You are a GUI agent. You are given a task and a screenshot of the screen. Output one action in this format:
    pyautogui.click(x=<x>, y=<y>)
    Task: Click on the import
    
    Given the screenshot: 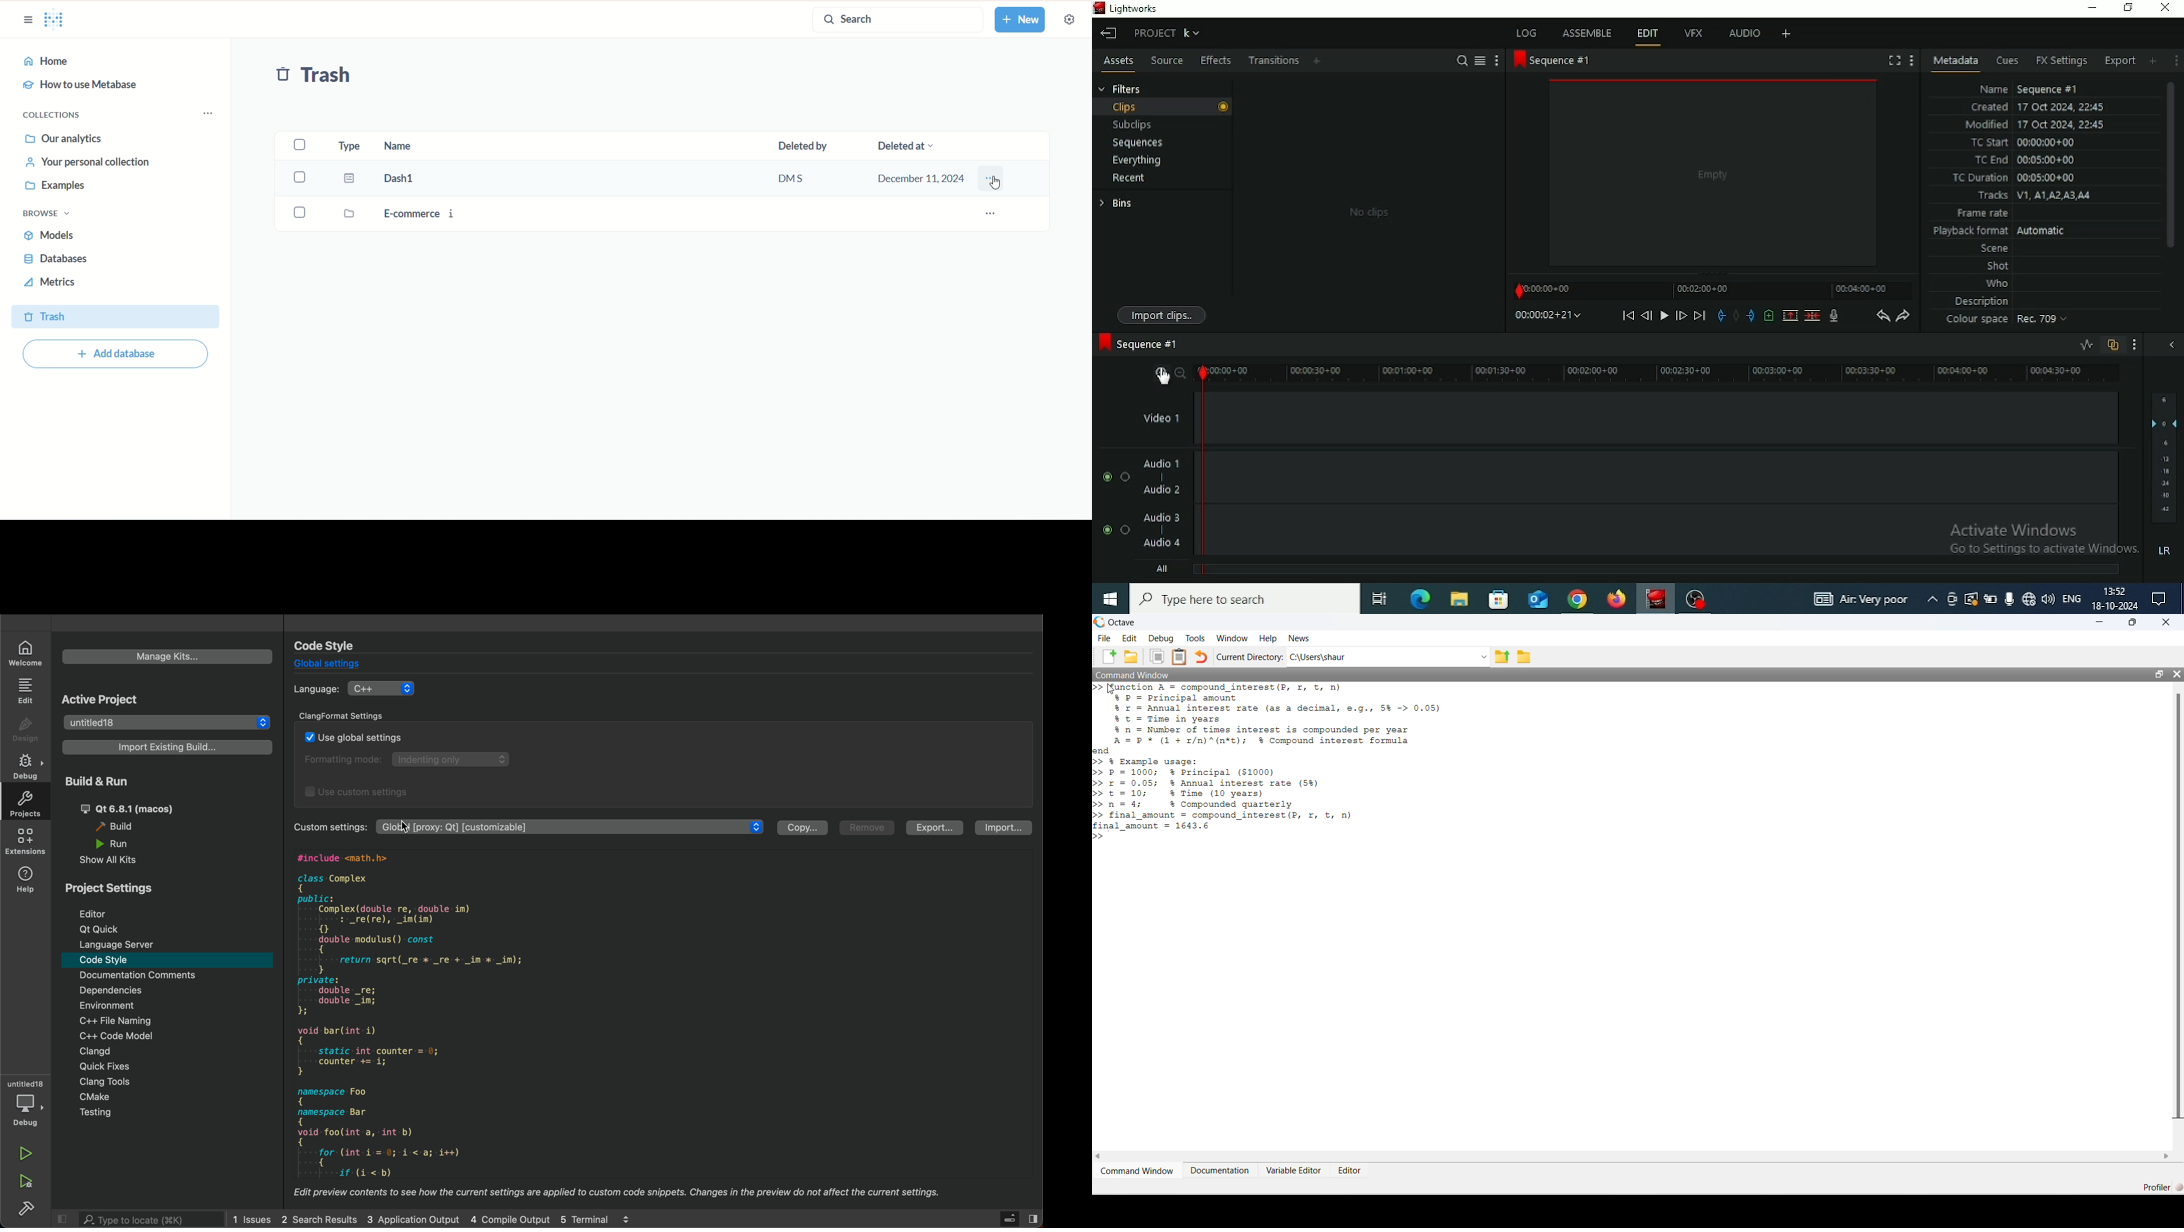 What is the action you would take?
    pyautogui.click(x=1007, y=828)
    